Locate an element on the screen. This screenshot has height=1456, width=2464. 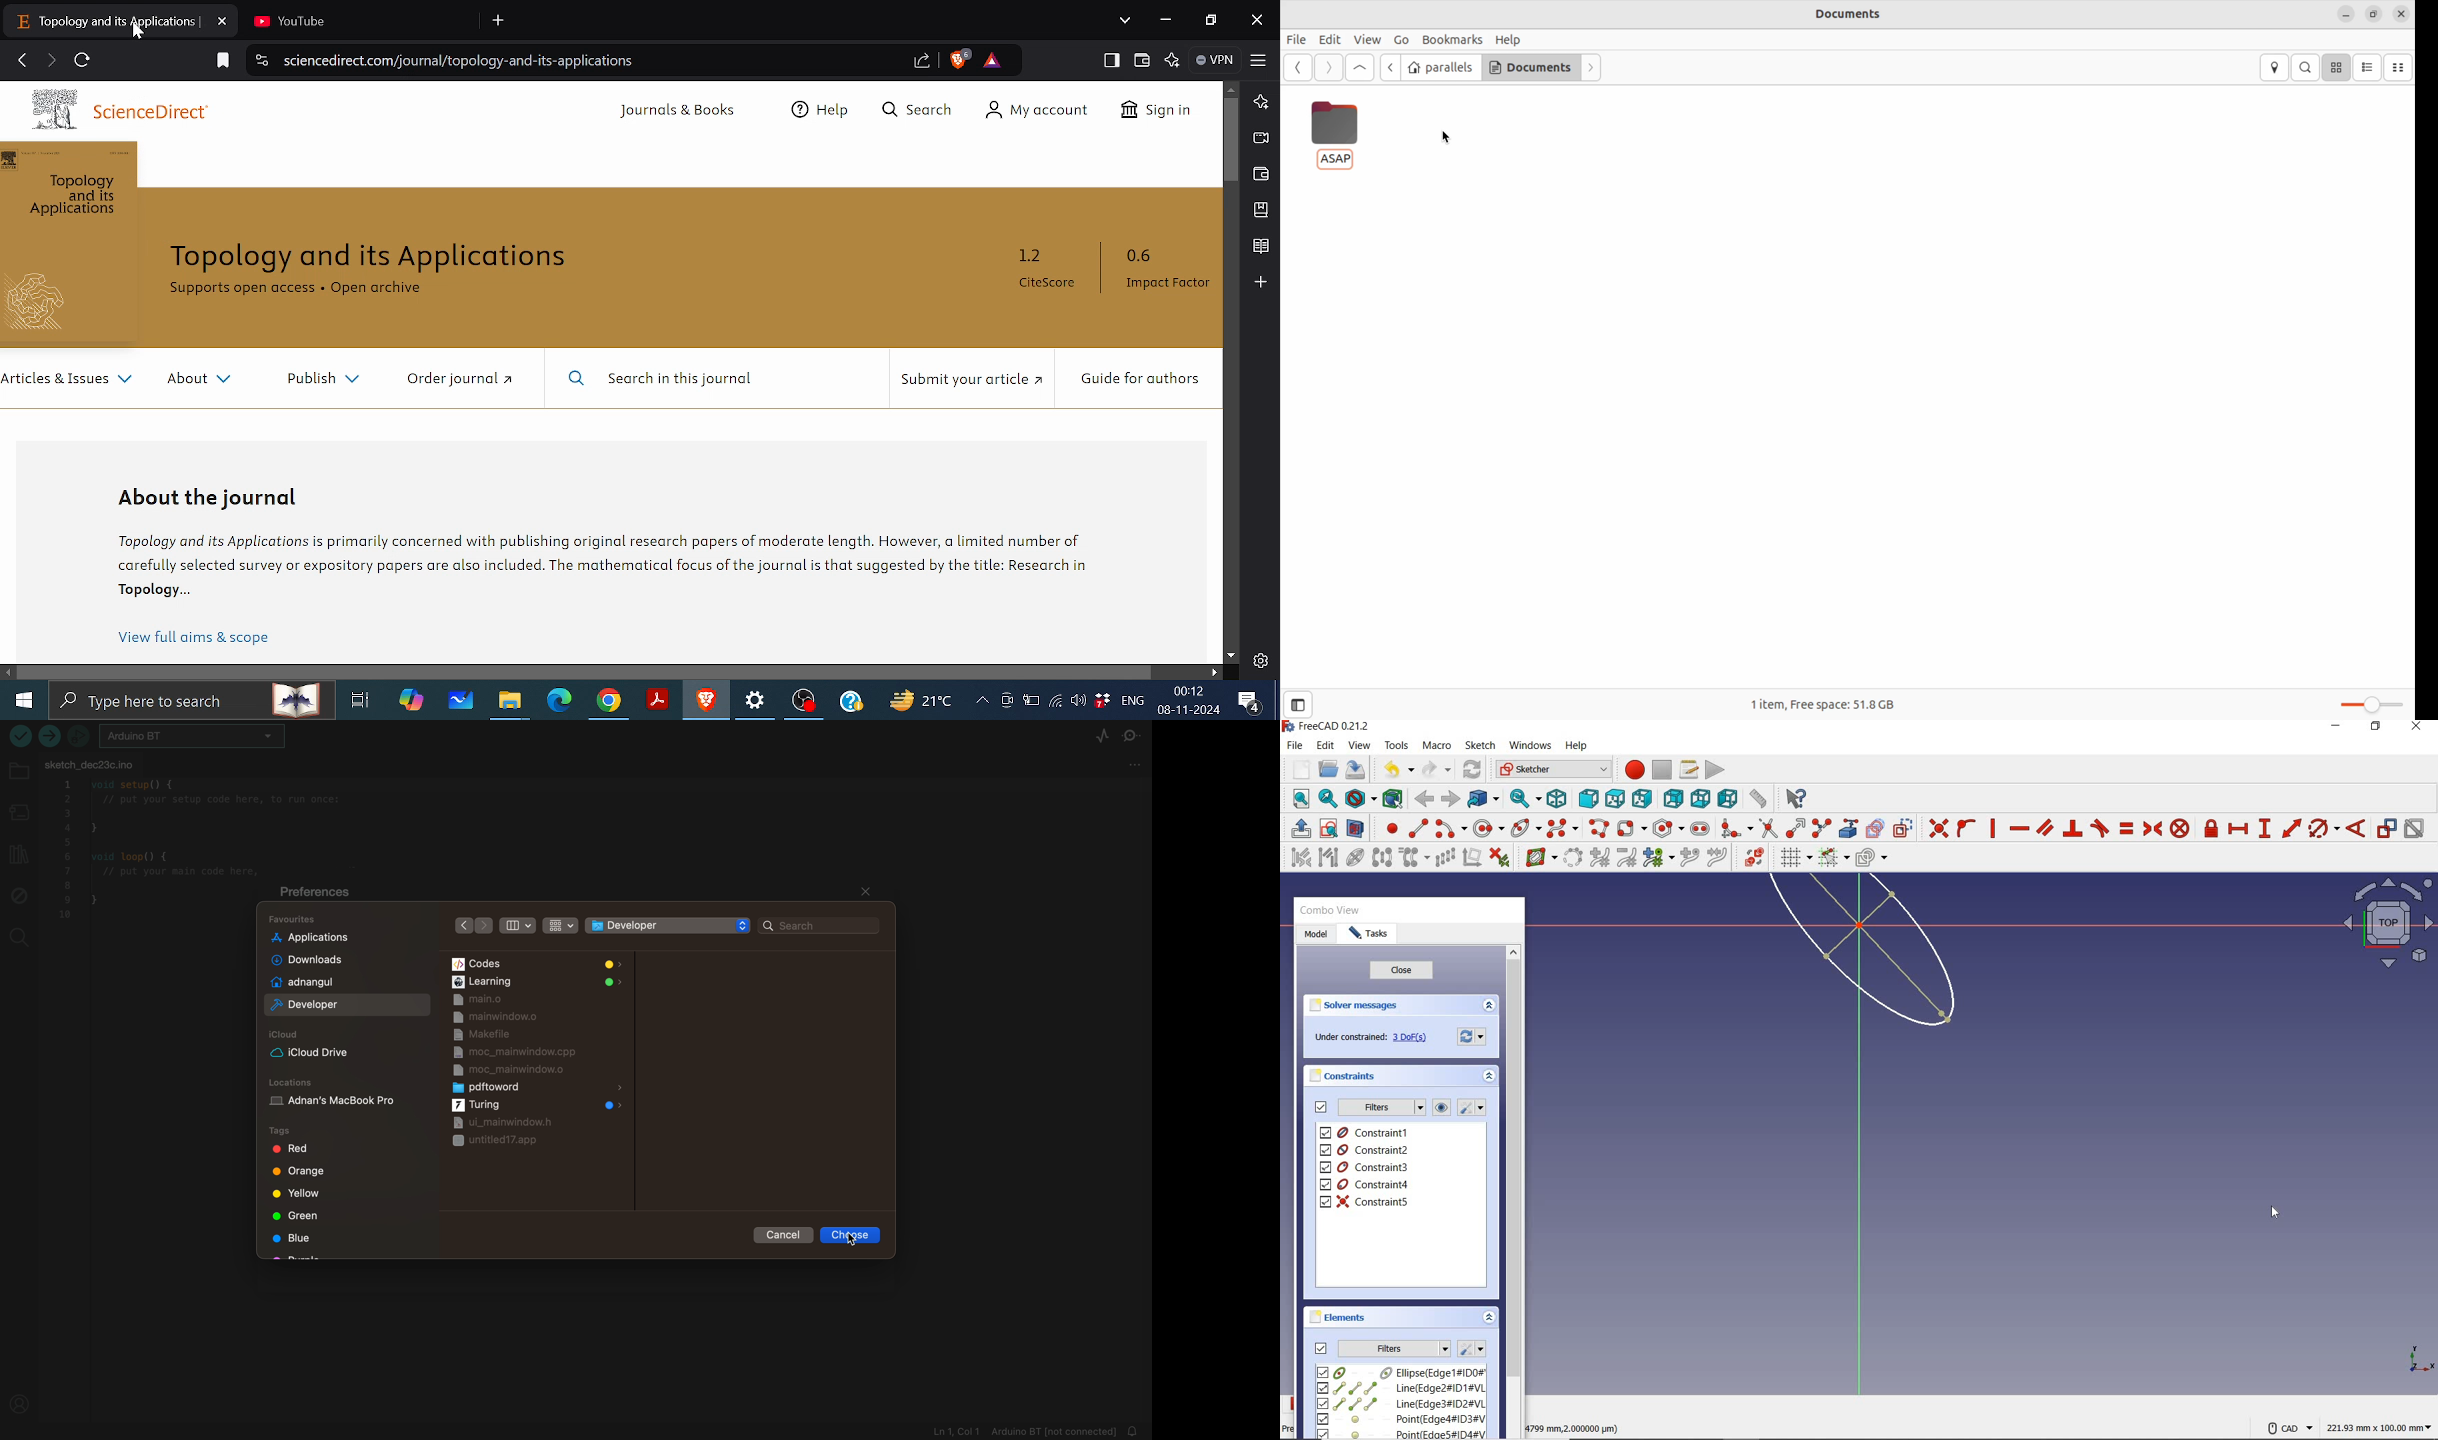
constrain vertical distance is located at coordinates (2264, 828).